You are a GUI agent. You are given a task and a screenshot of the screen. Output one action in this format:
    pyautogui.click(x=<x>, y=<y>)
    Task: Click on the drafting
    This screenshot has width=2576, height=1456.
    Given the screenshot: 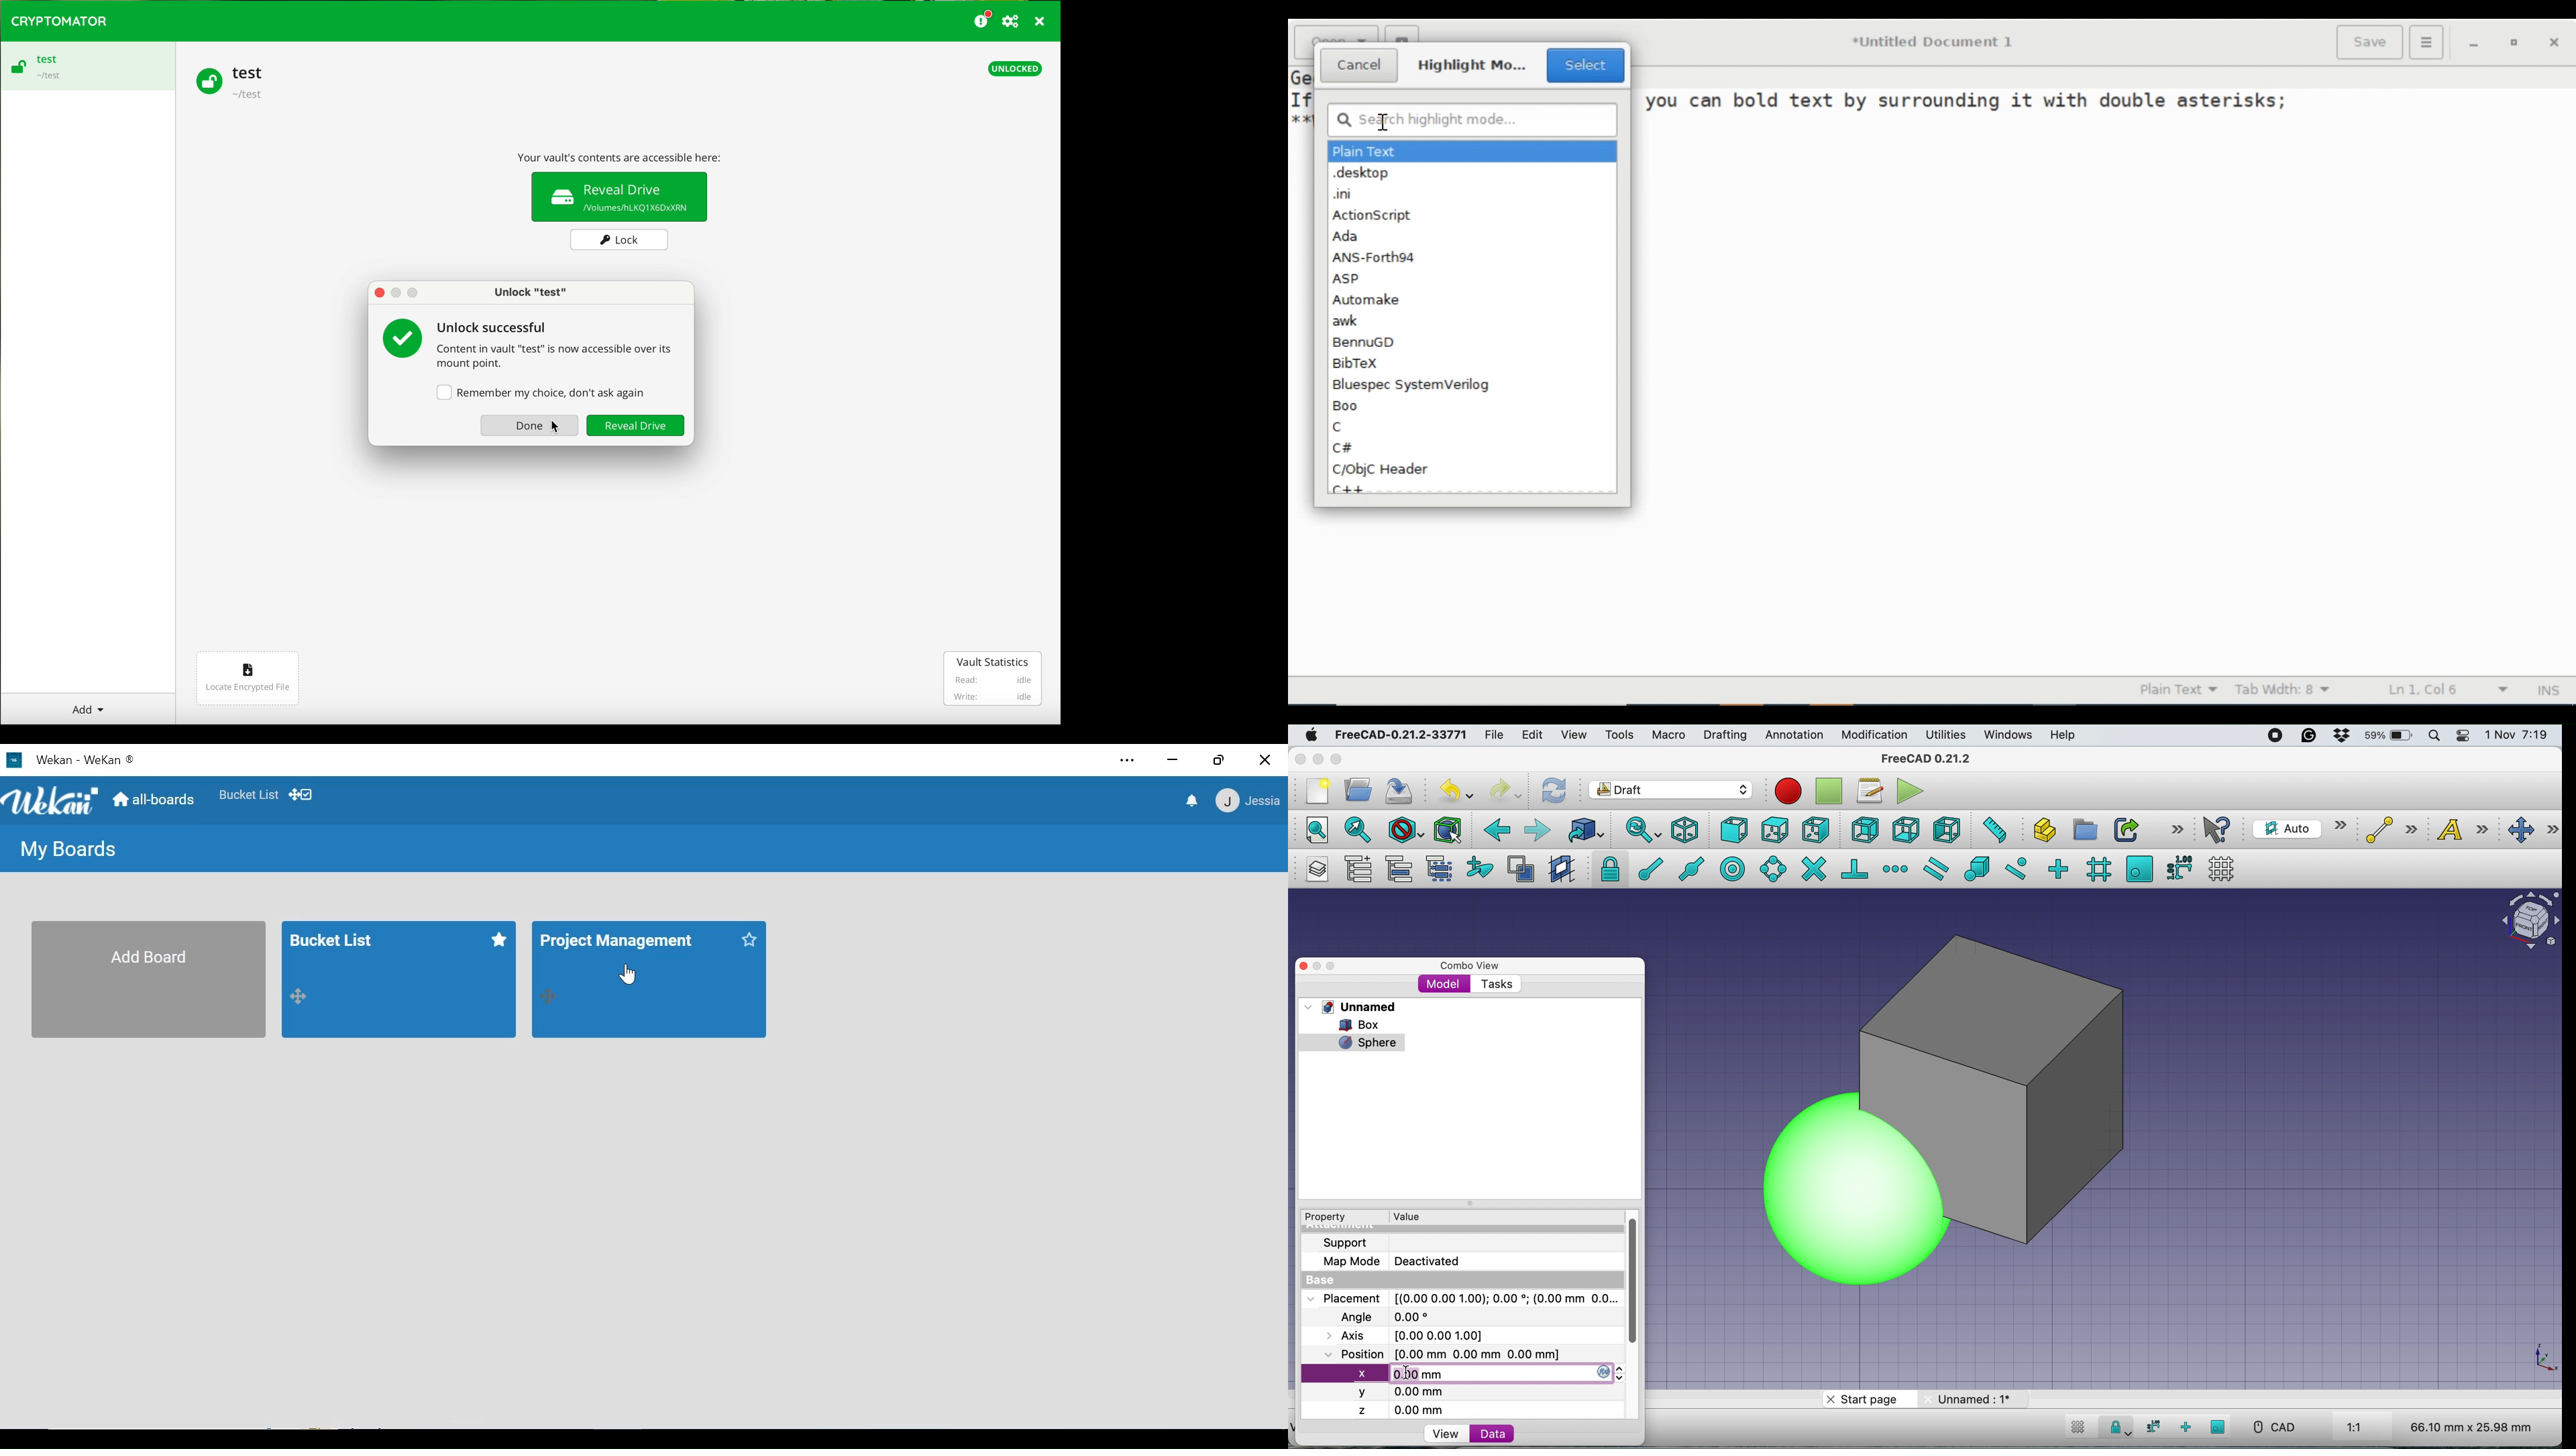 What is the action you would take?
    pyautogui.click(x=1725, y=736)
    